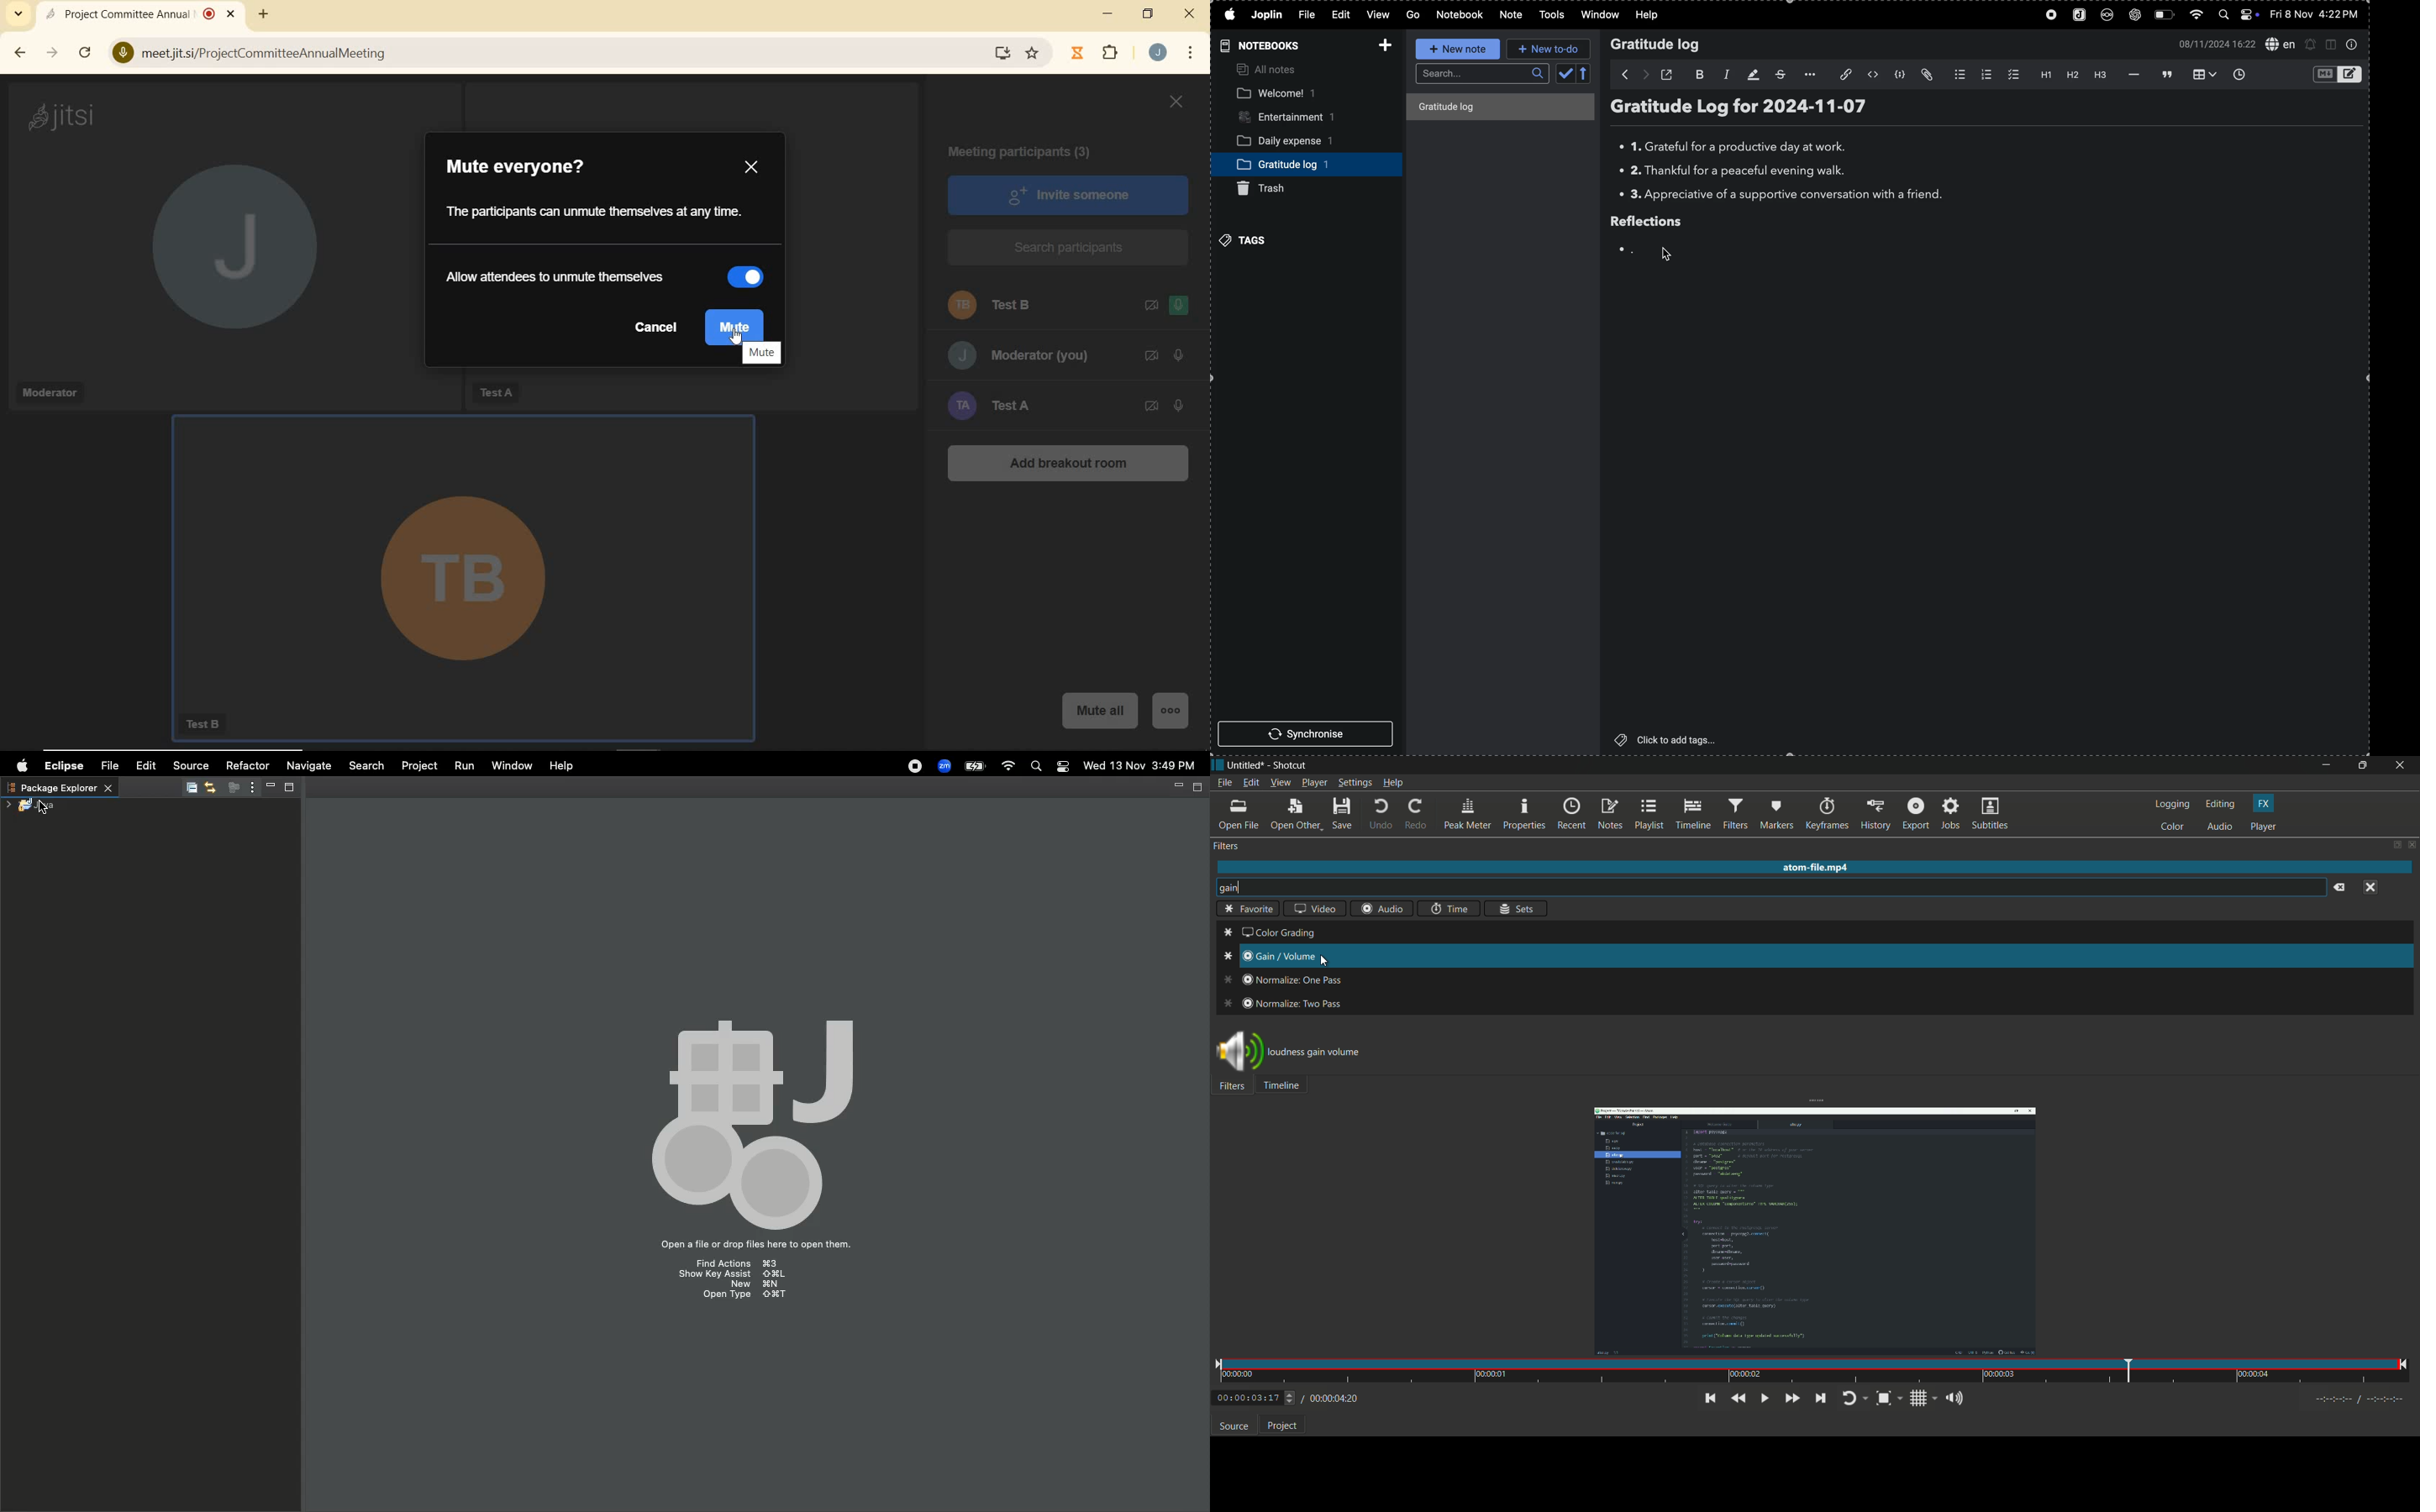 Image resolution: width=2436 pixels, height=1512 pixels. What do you see at coordinates (1269, 955) in the screenshot?
I see `gain / volume` at bounding box center [1269, 955].